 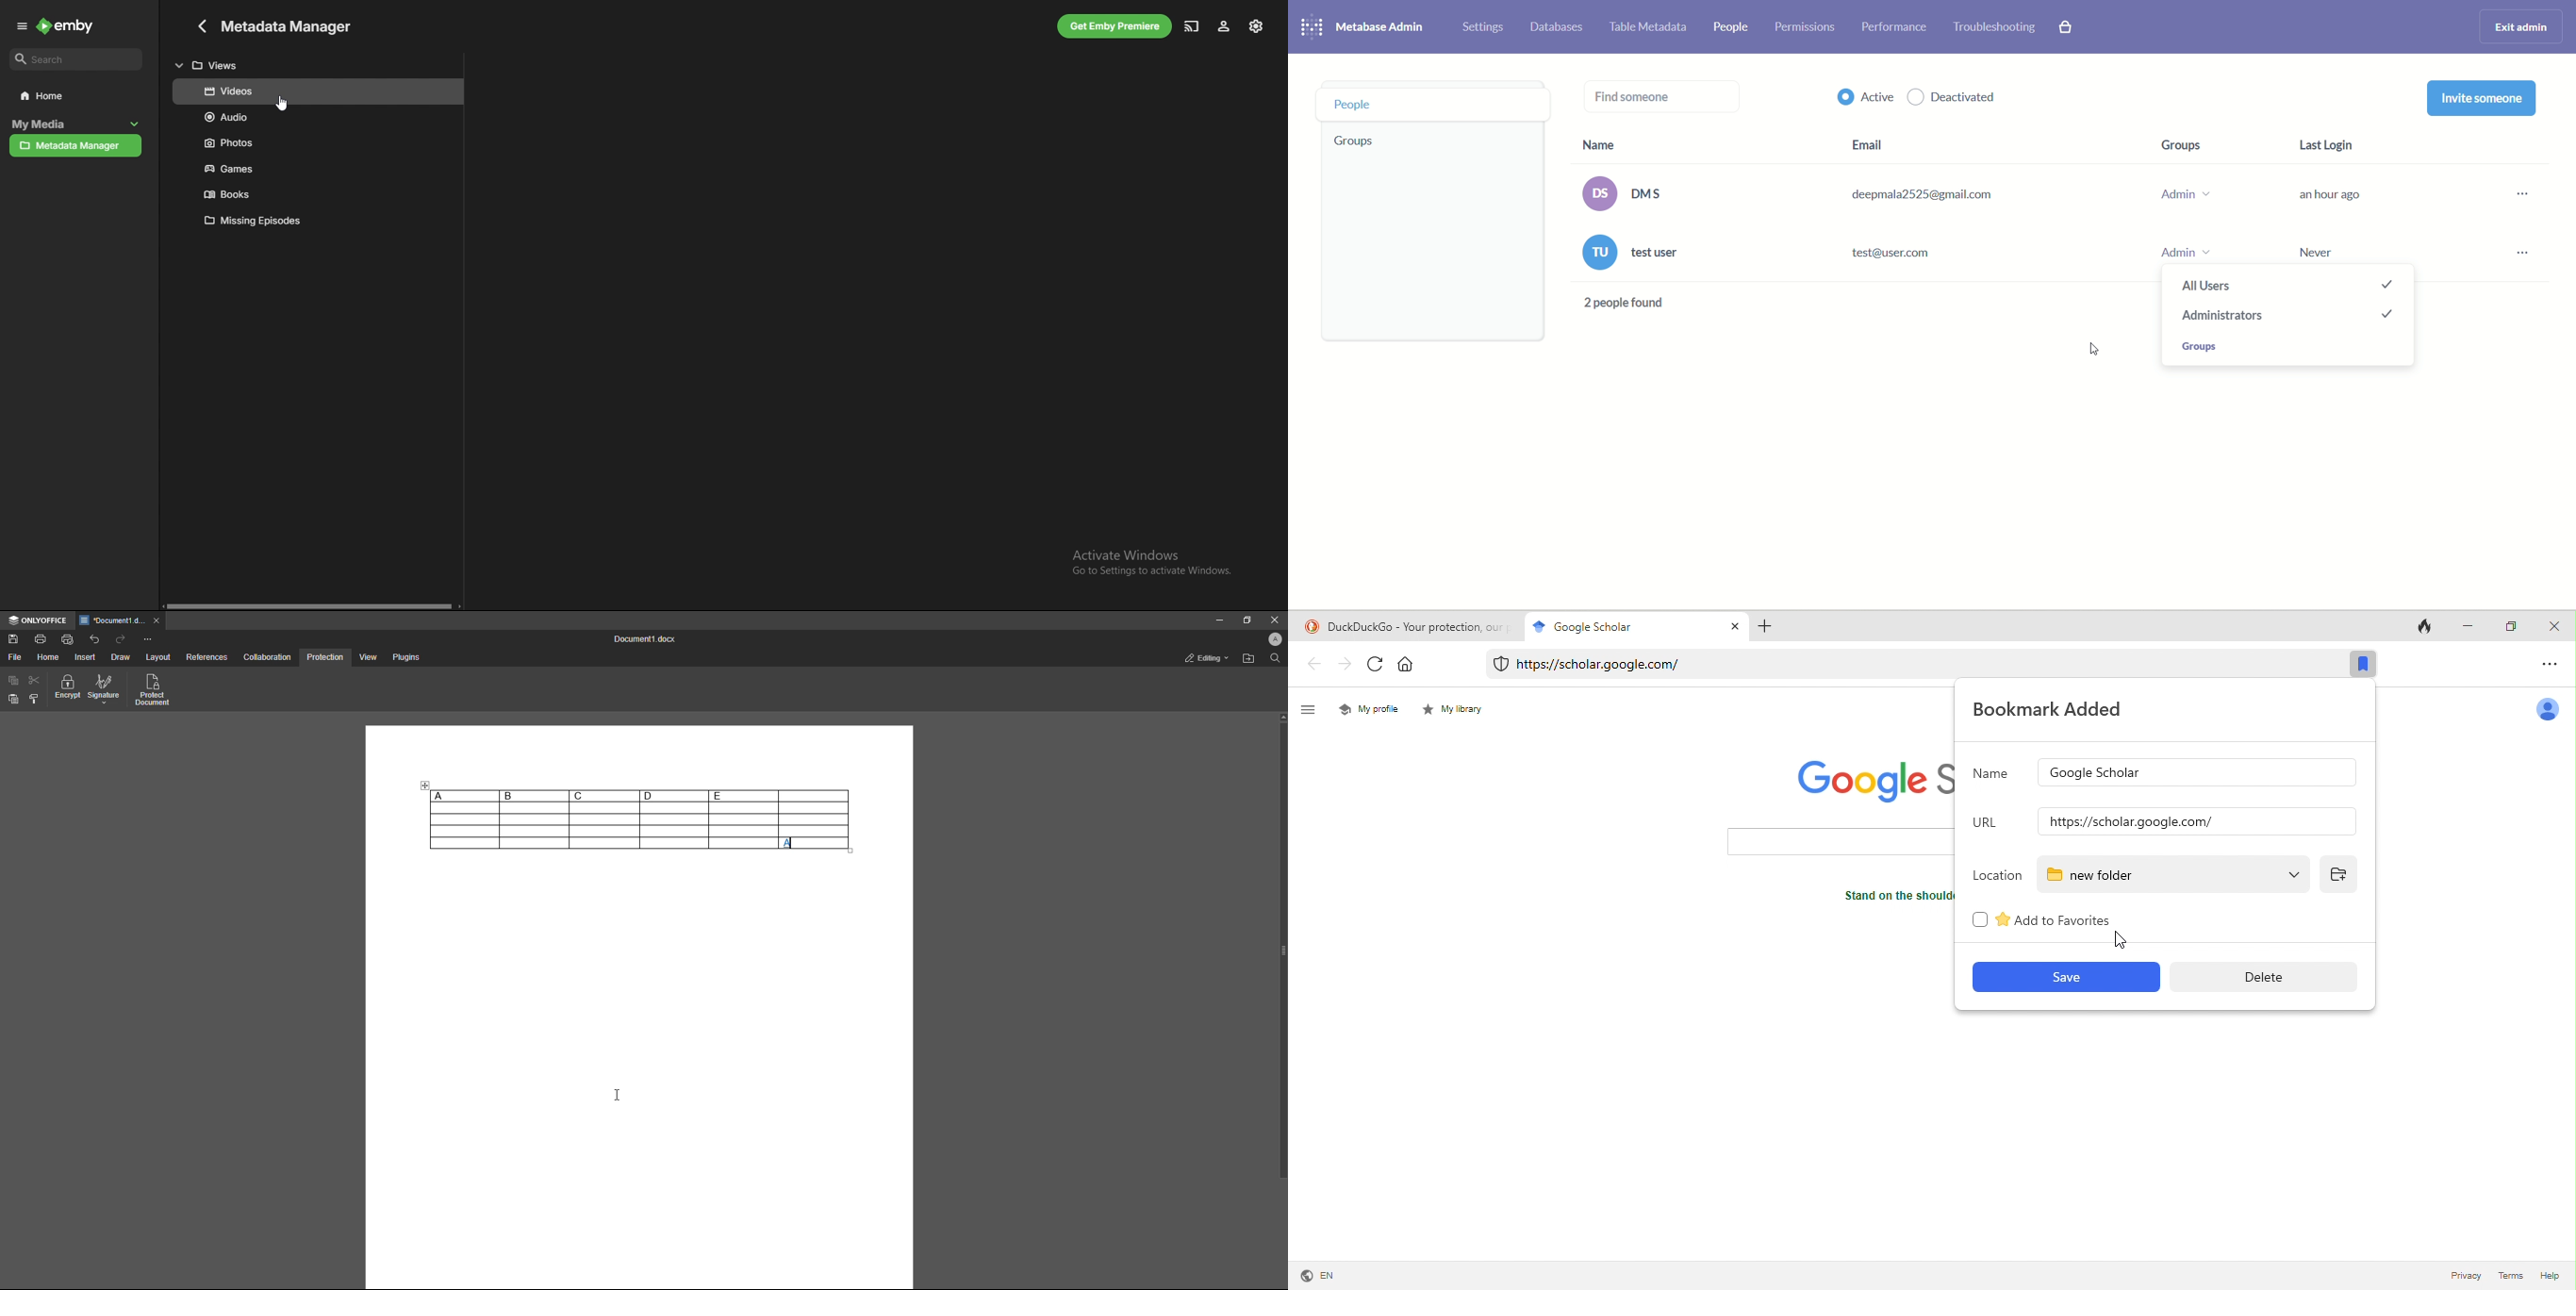 I want to click on Save, so click(x=13, y=640).